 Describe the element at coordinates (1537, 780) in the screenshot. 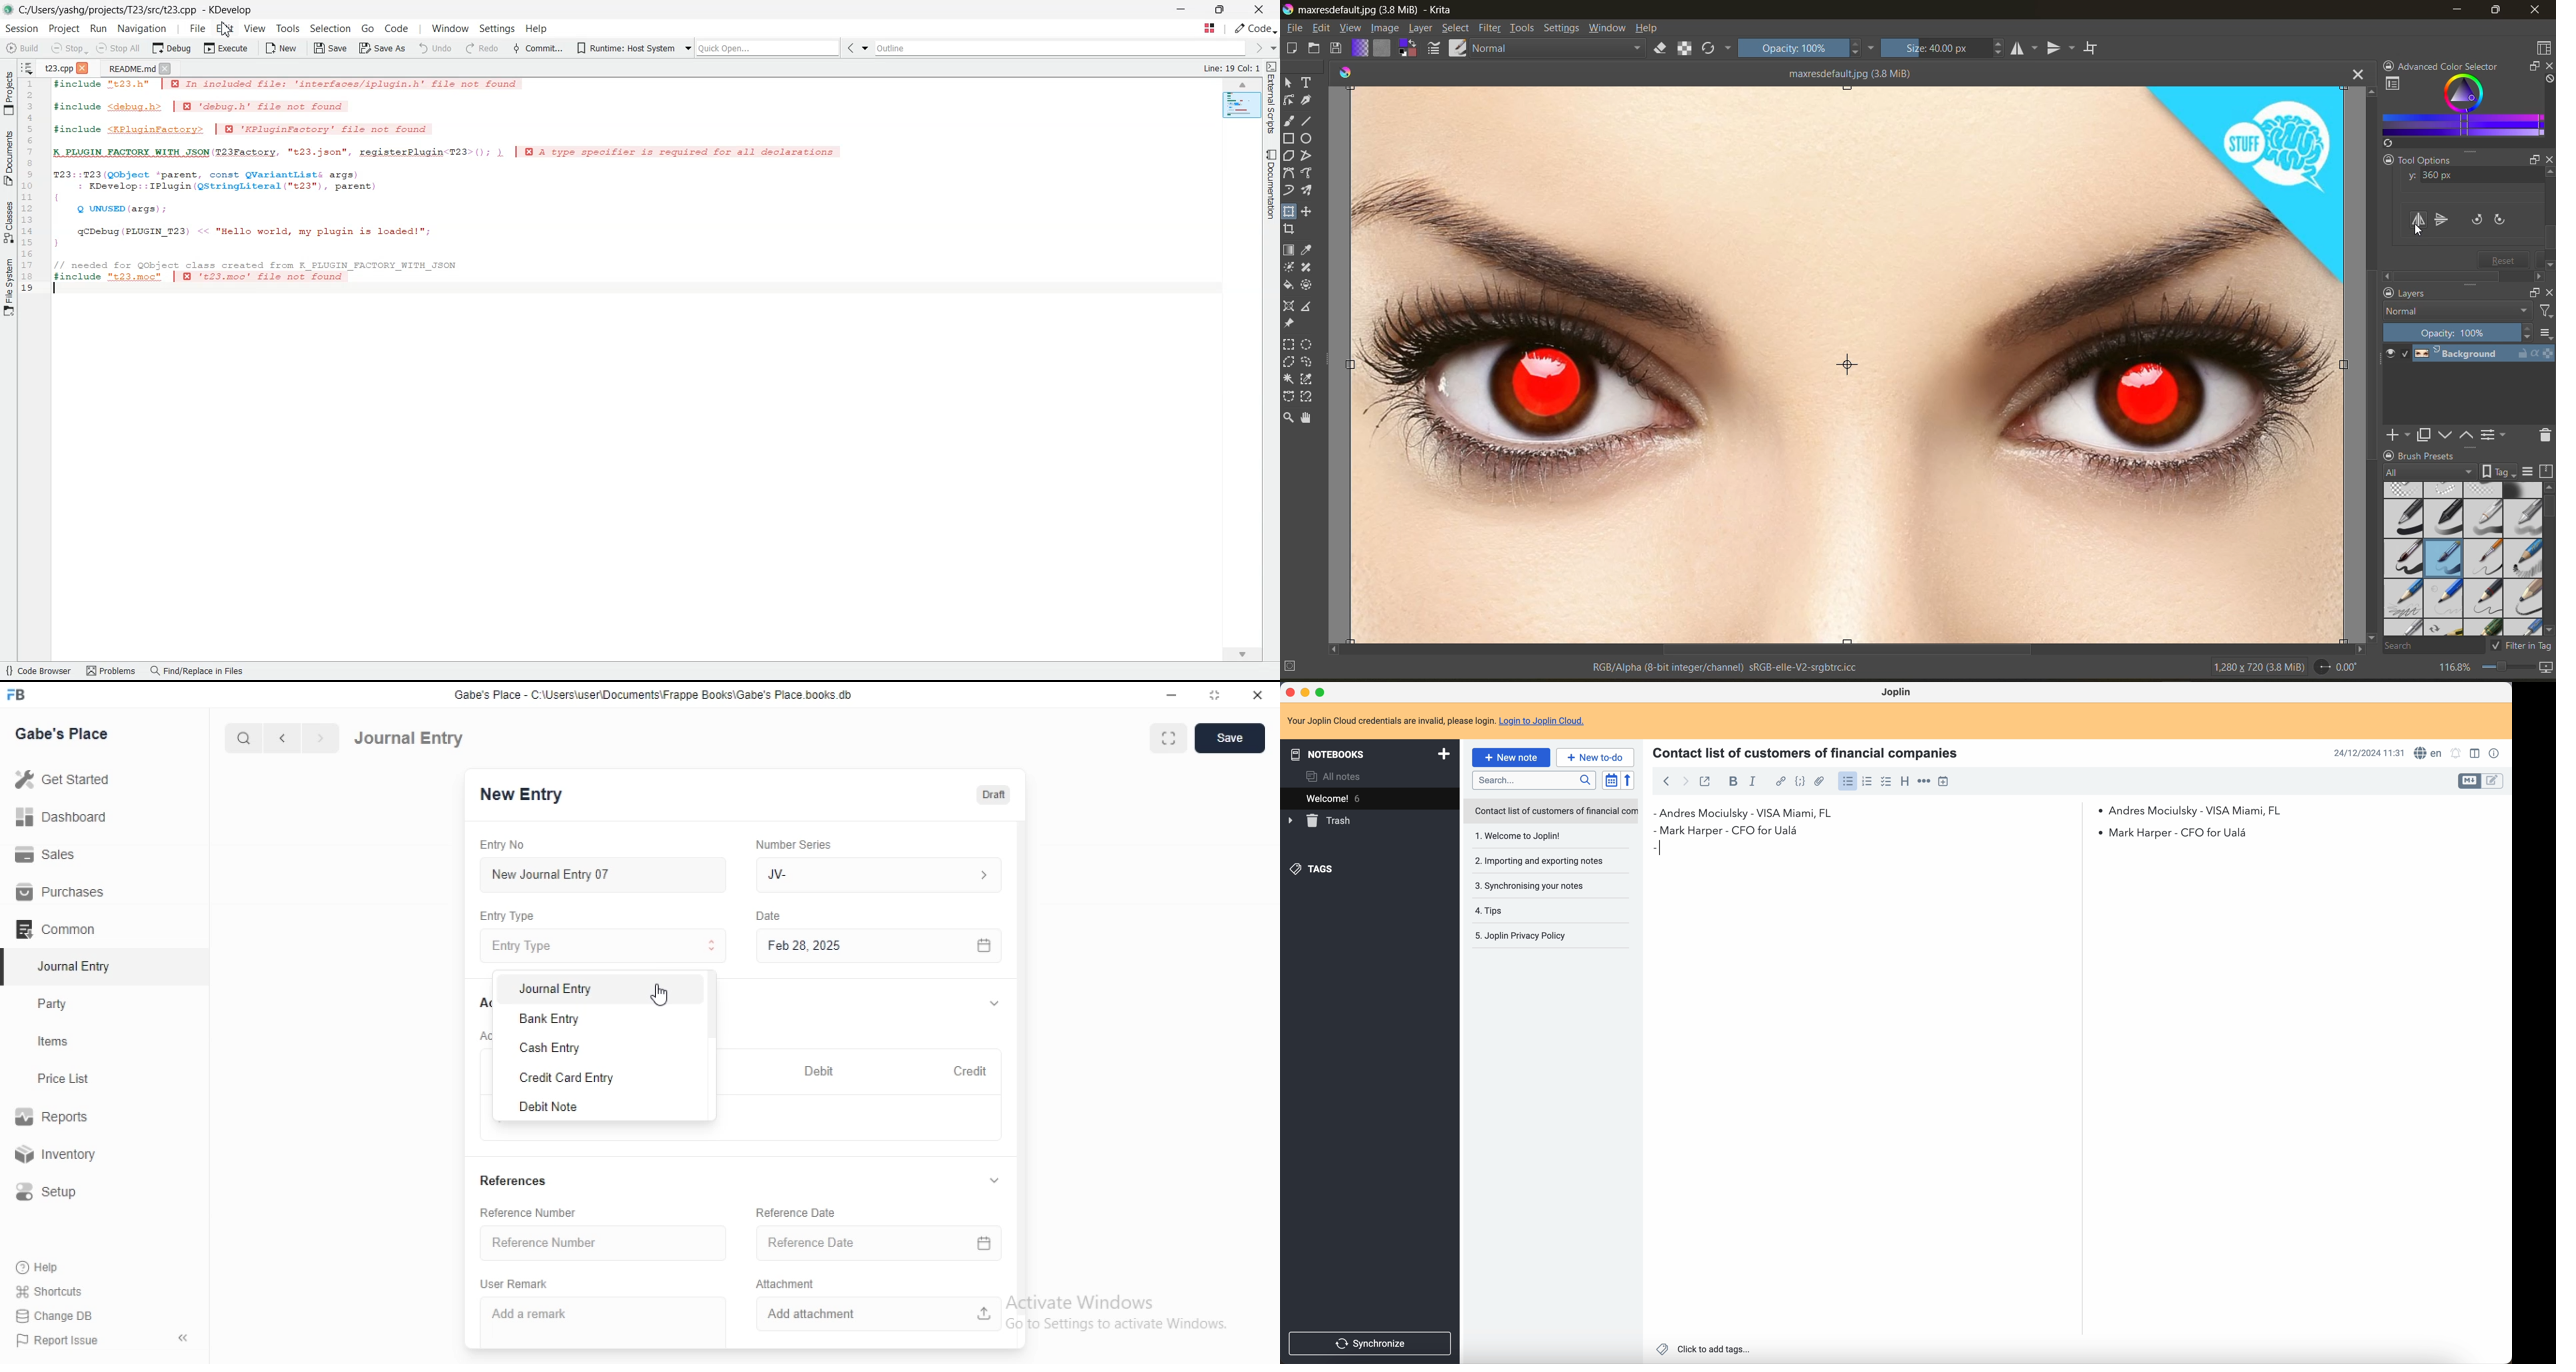

I see `search bar` at that location.